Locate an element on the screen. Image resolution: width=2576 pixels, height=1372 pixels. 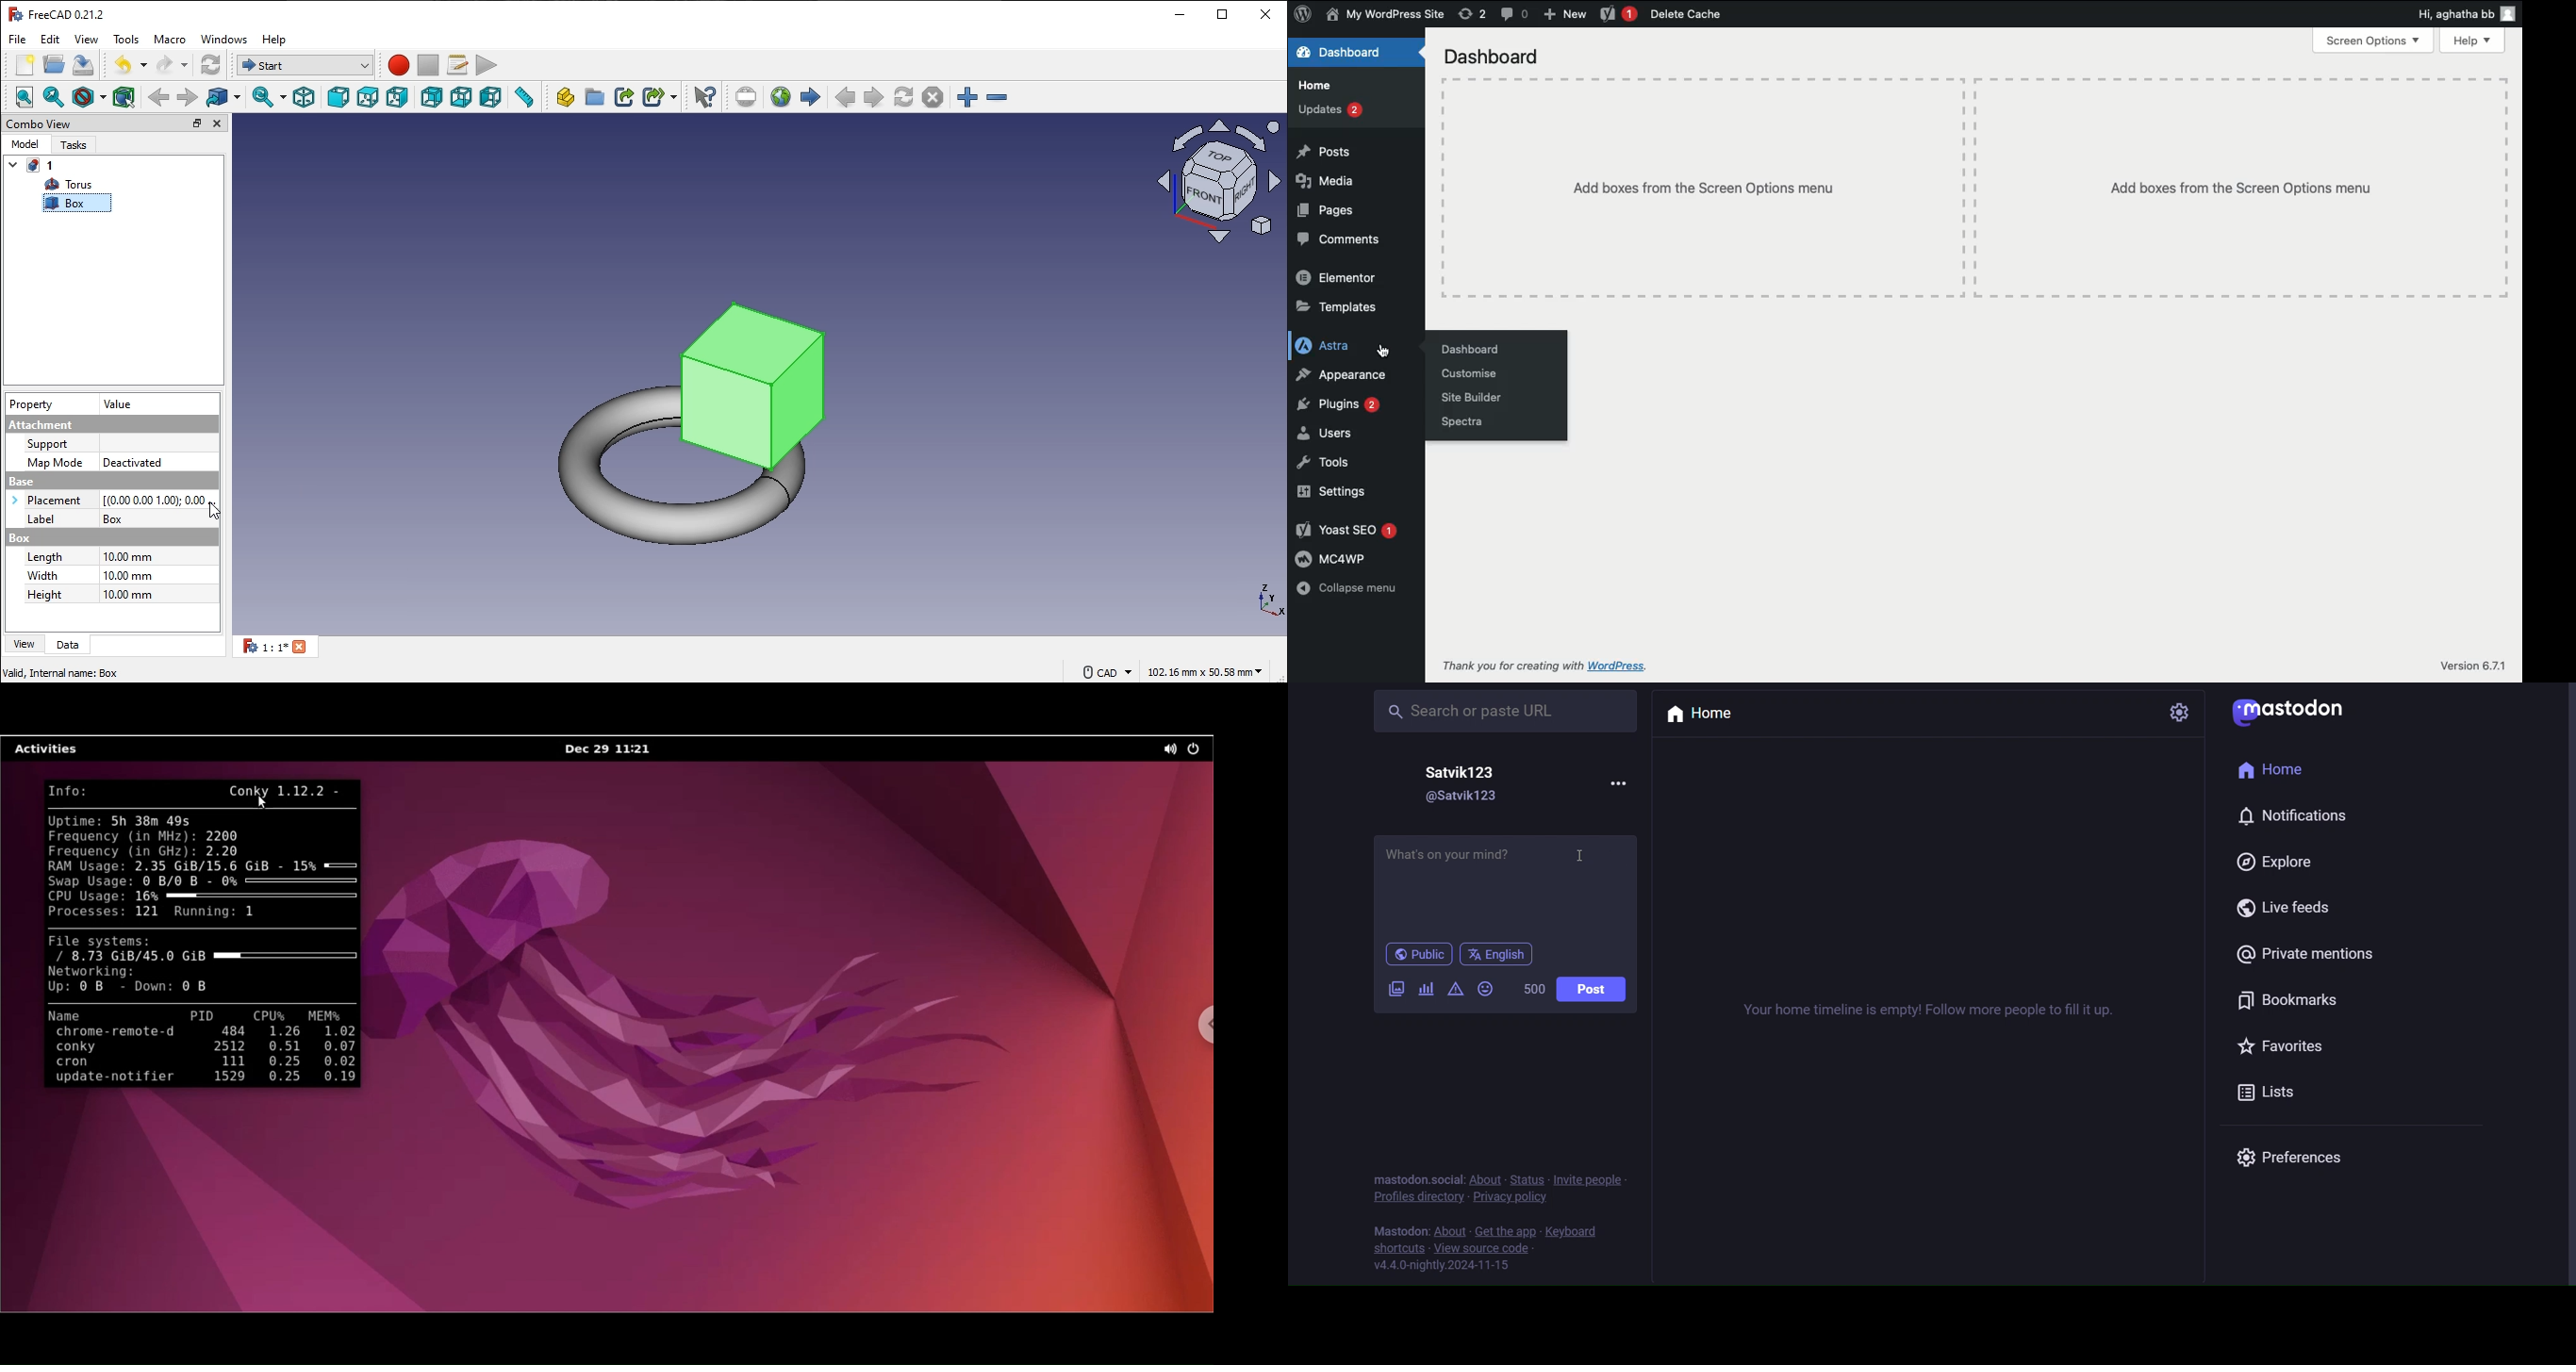
id is located at coordinates (1451, 798).